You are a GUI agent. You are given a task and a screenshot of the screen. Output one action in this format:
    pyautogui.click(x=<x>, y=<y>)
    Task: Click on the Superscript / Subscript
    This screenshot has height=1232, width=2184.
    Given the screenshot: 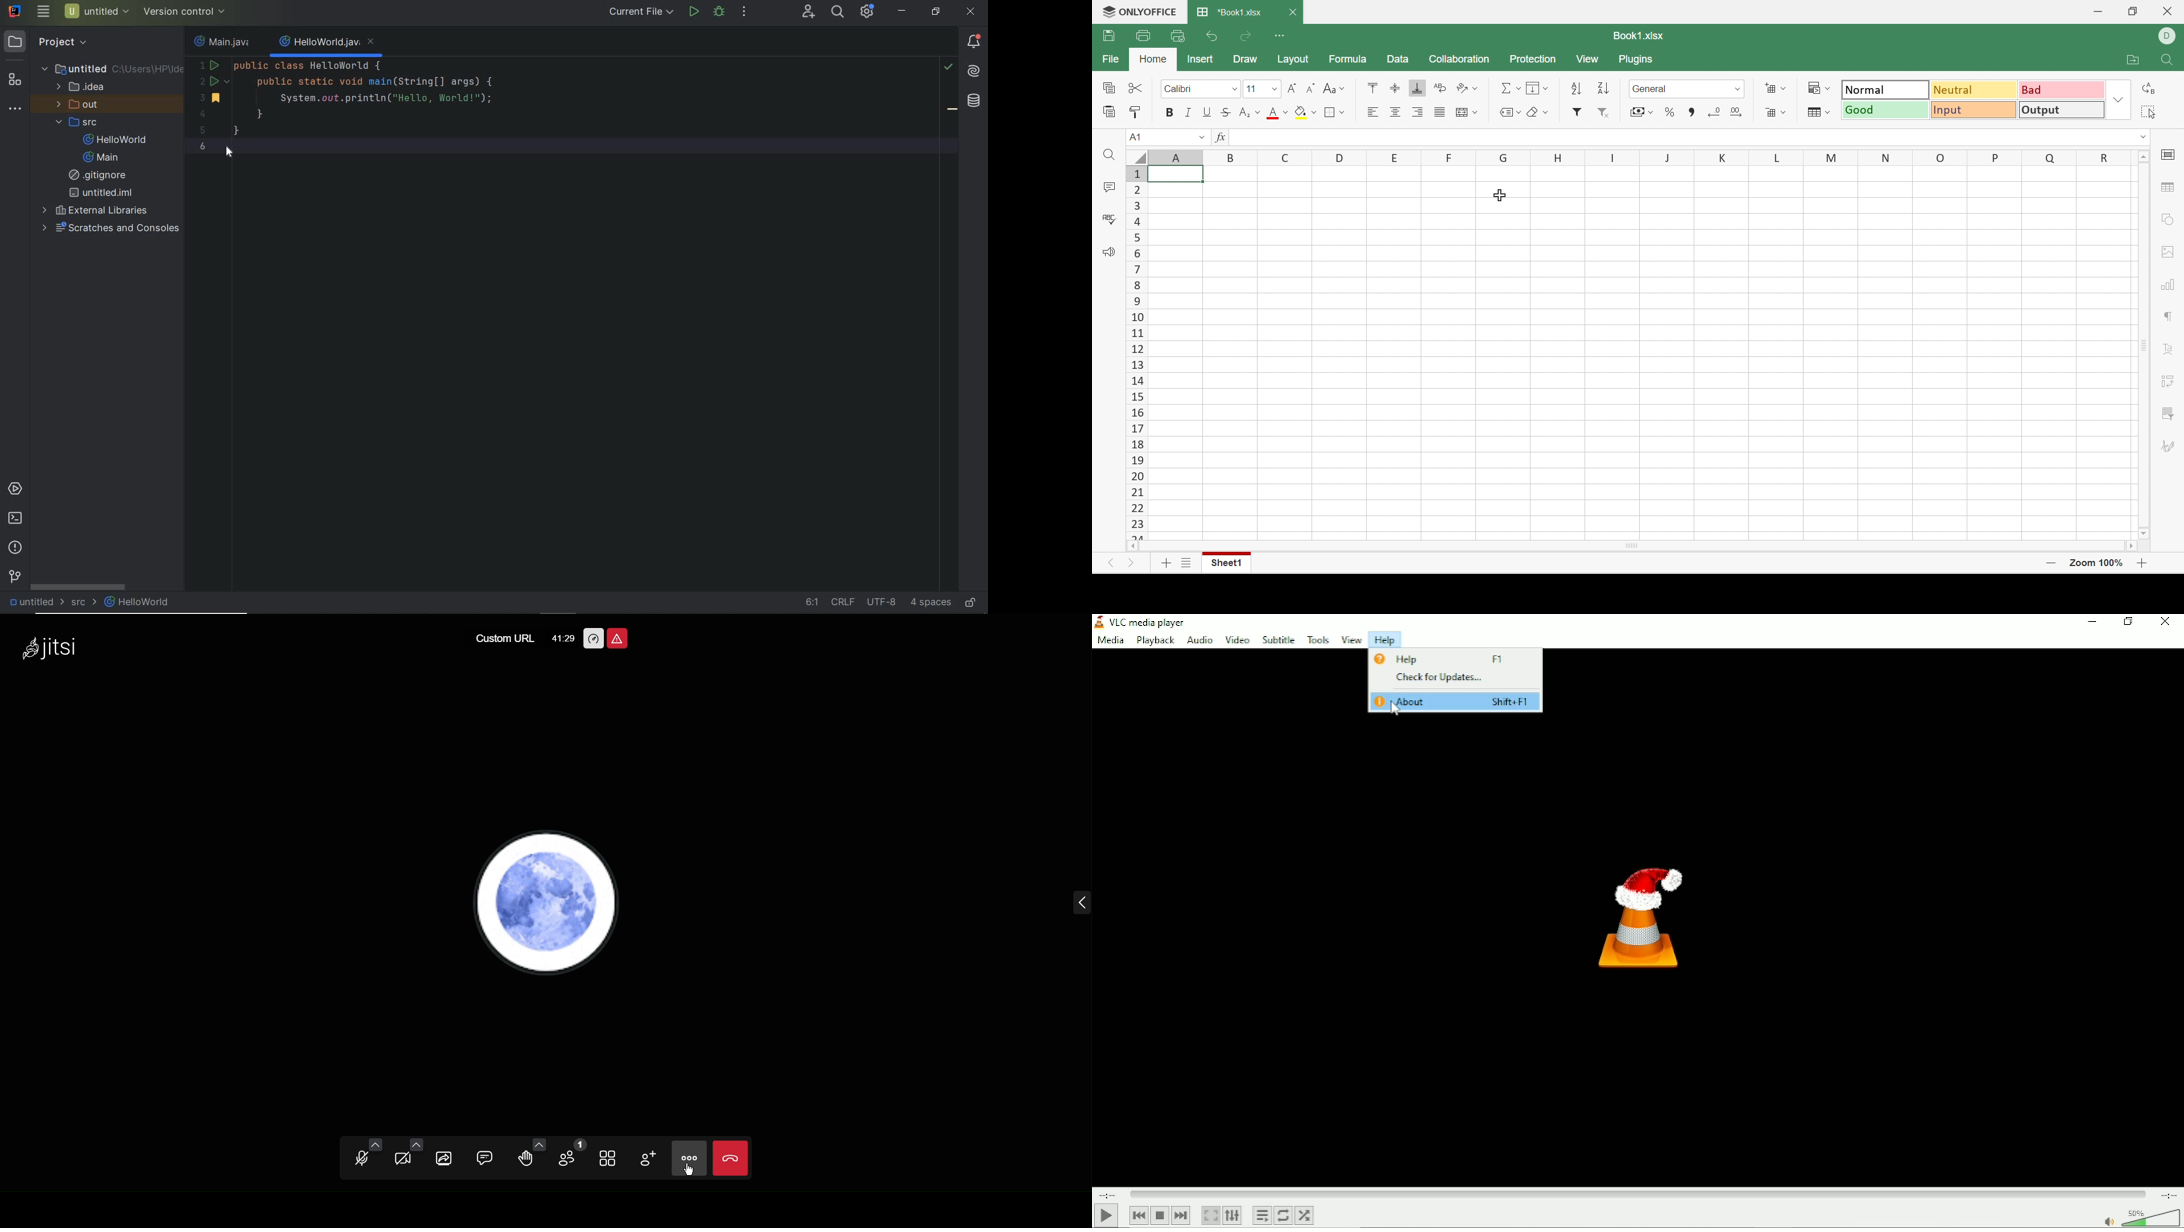 What is the action you would take?
    pyautogui.click(x=1250, y=113)
    